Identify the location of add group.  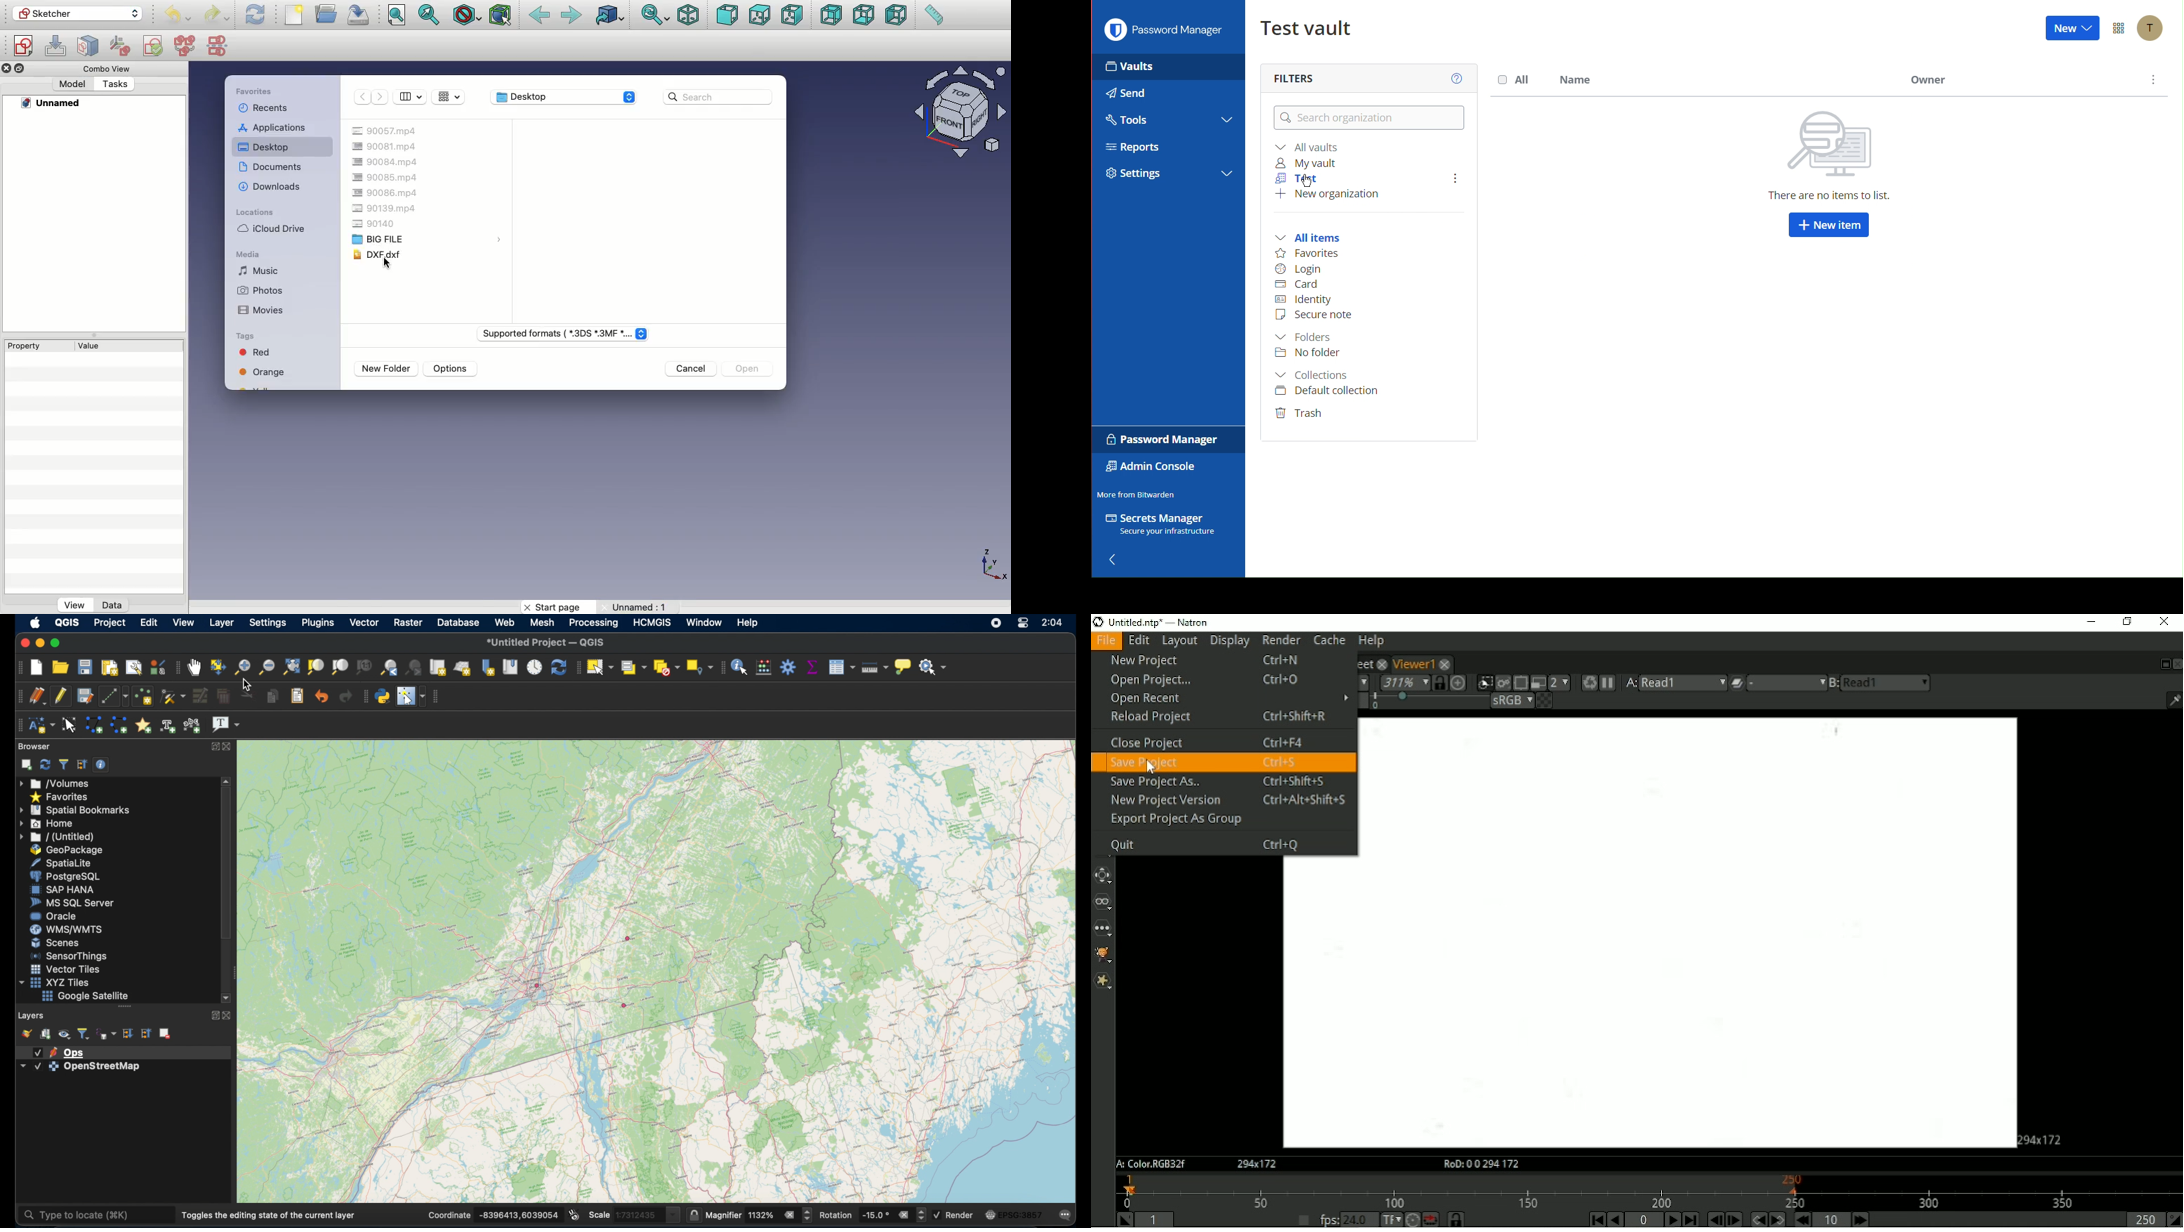
(45, 1034).